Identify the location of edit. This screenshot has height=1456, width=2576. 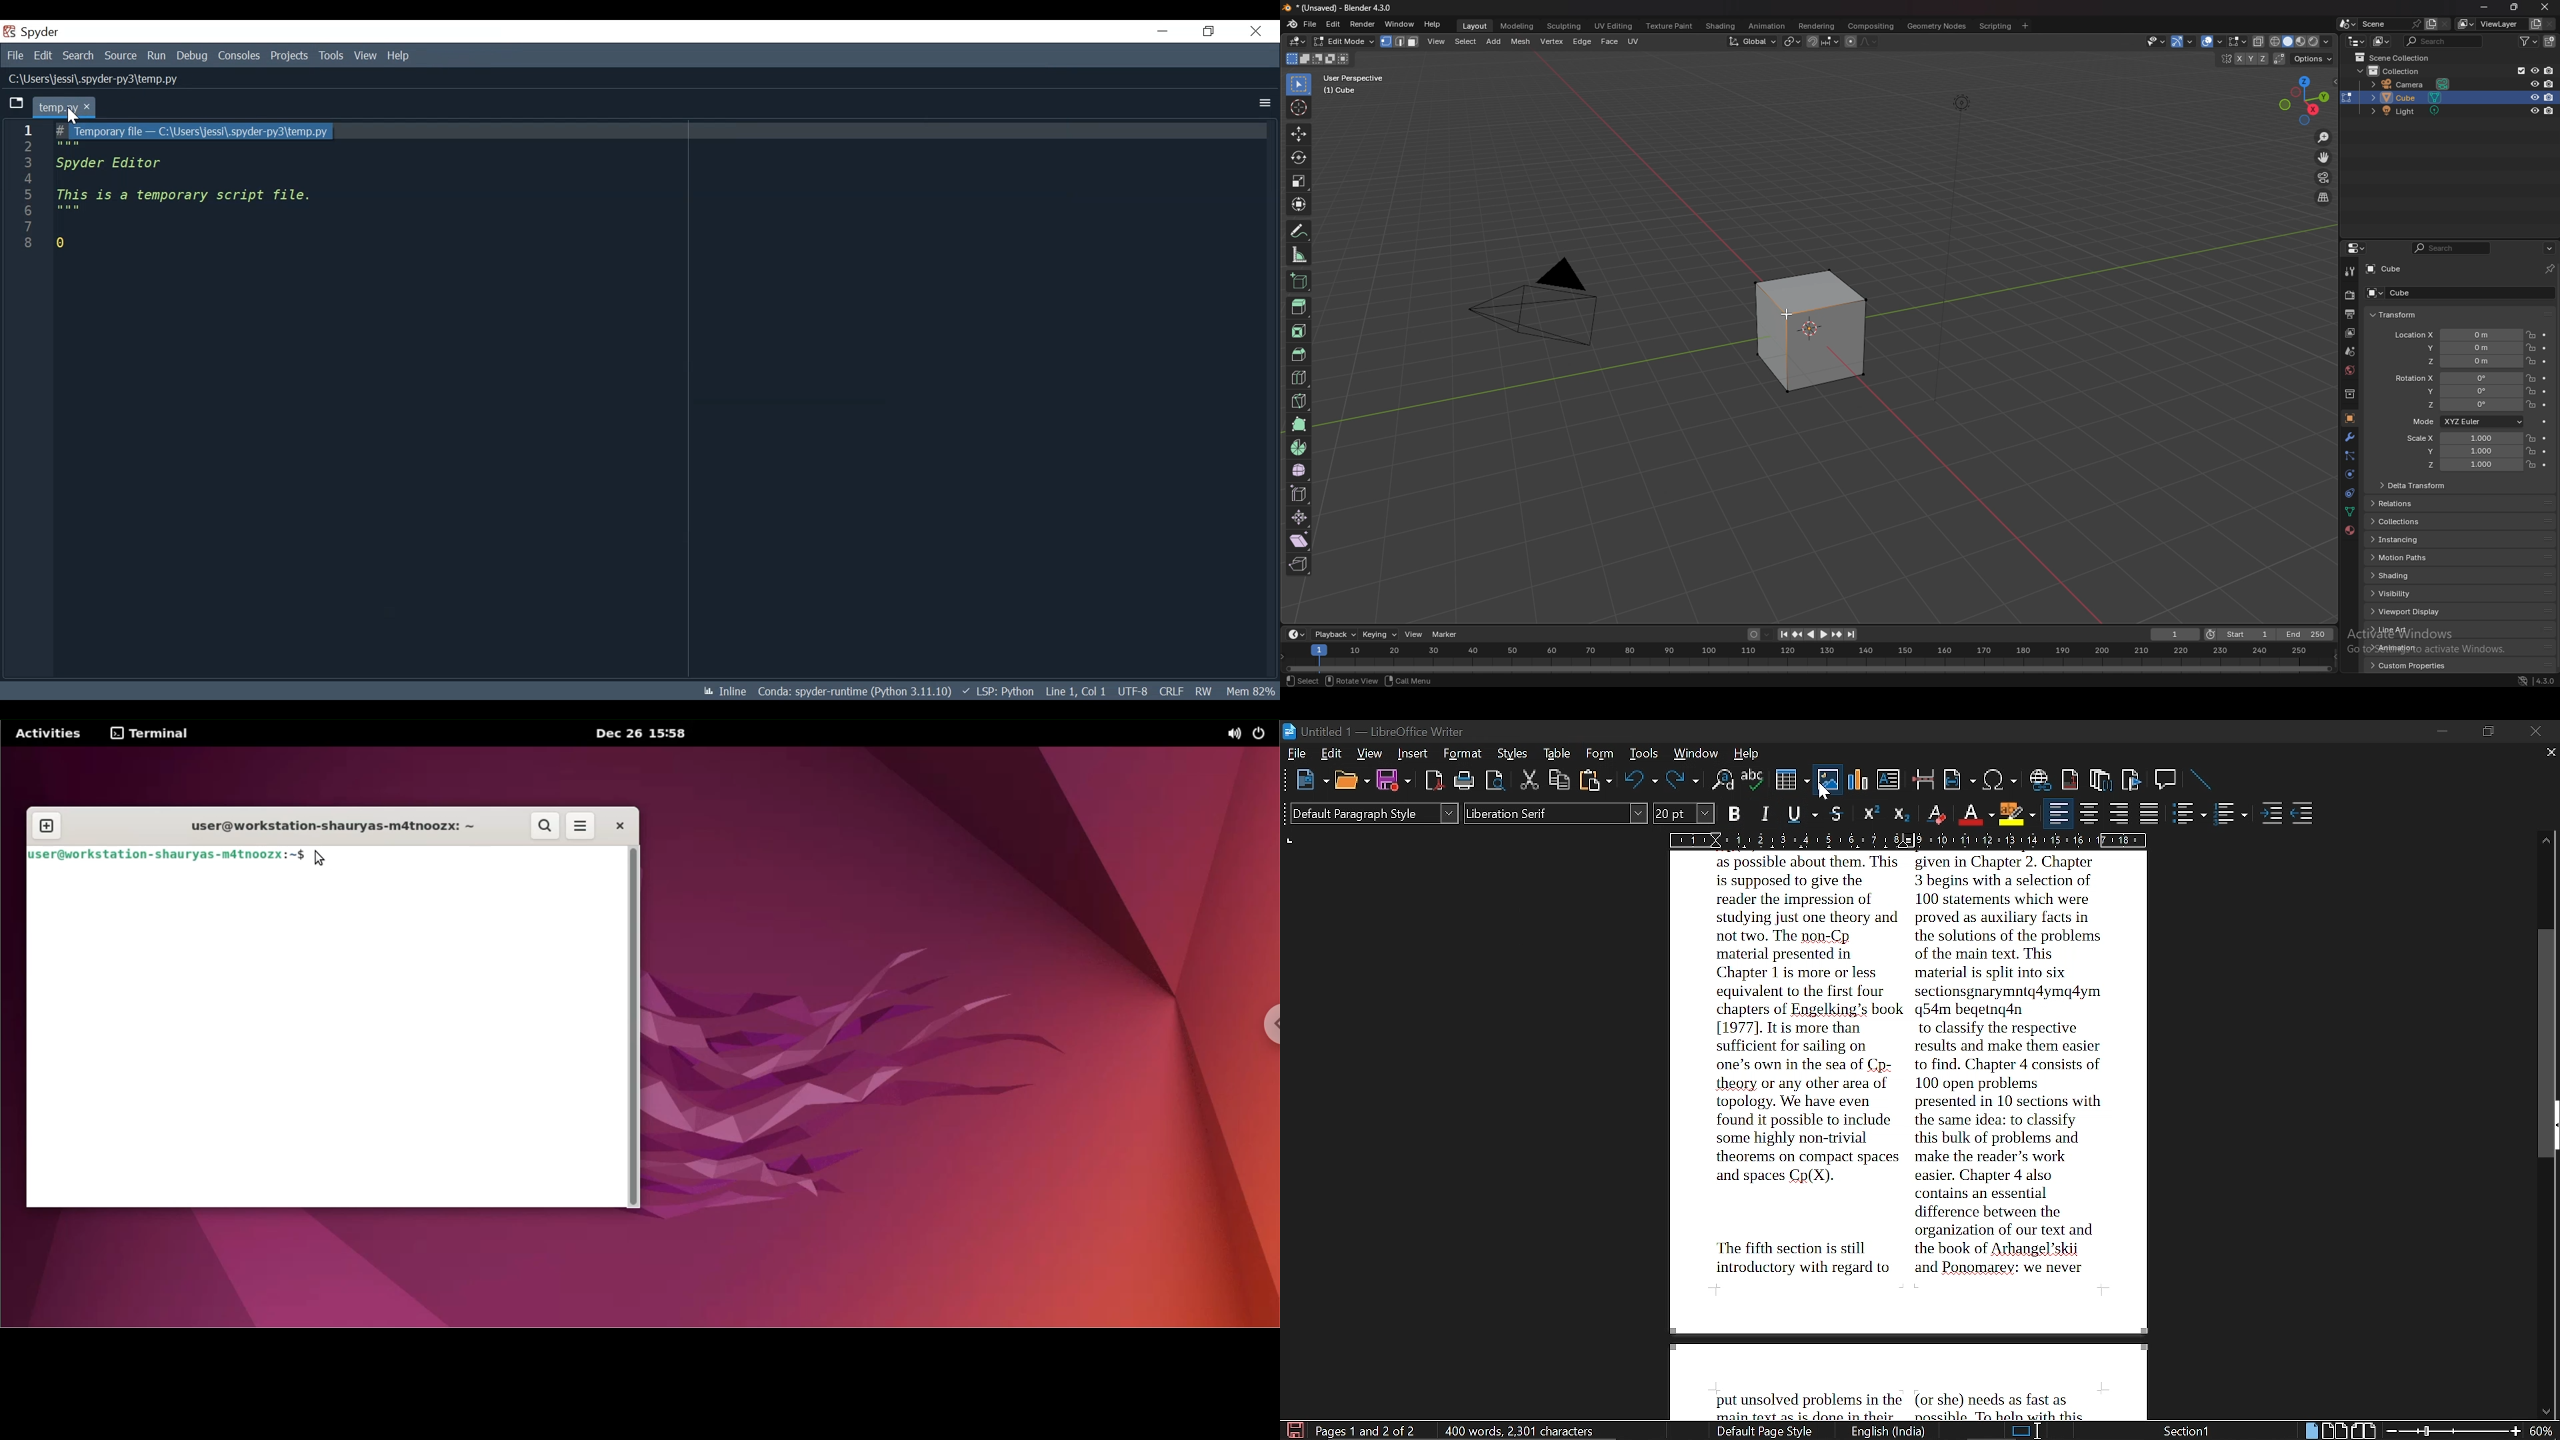
(1332, 754).